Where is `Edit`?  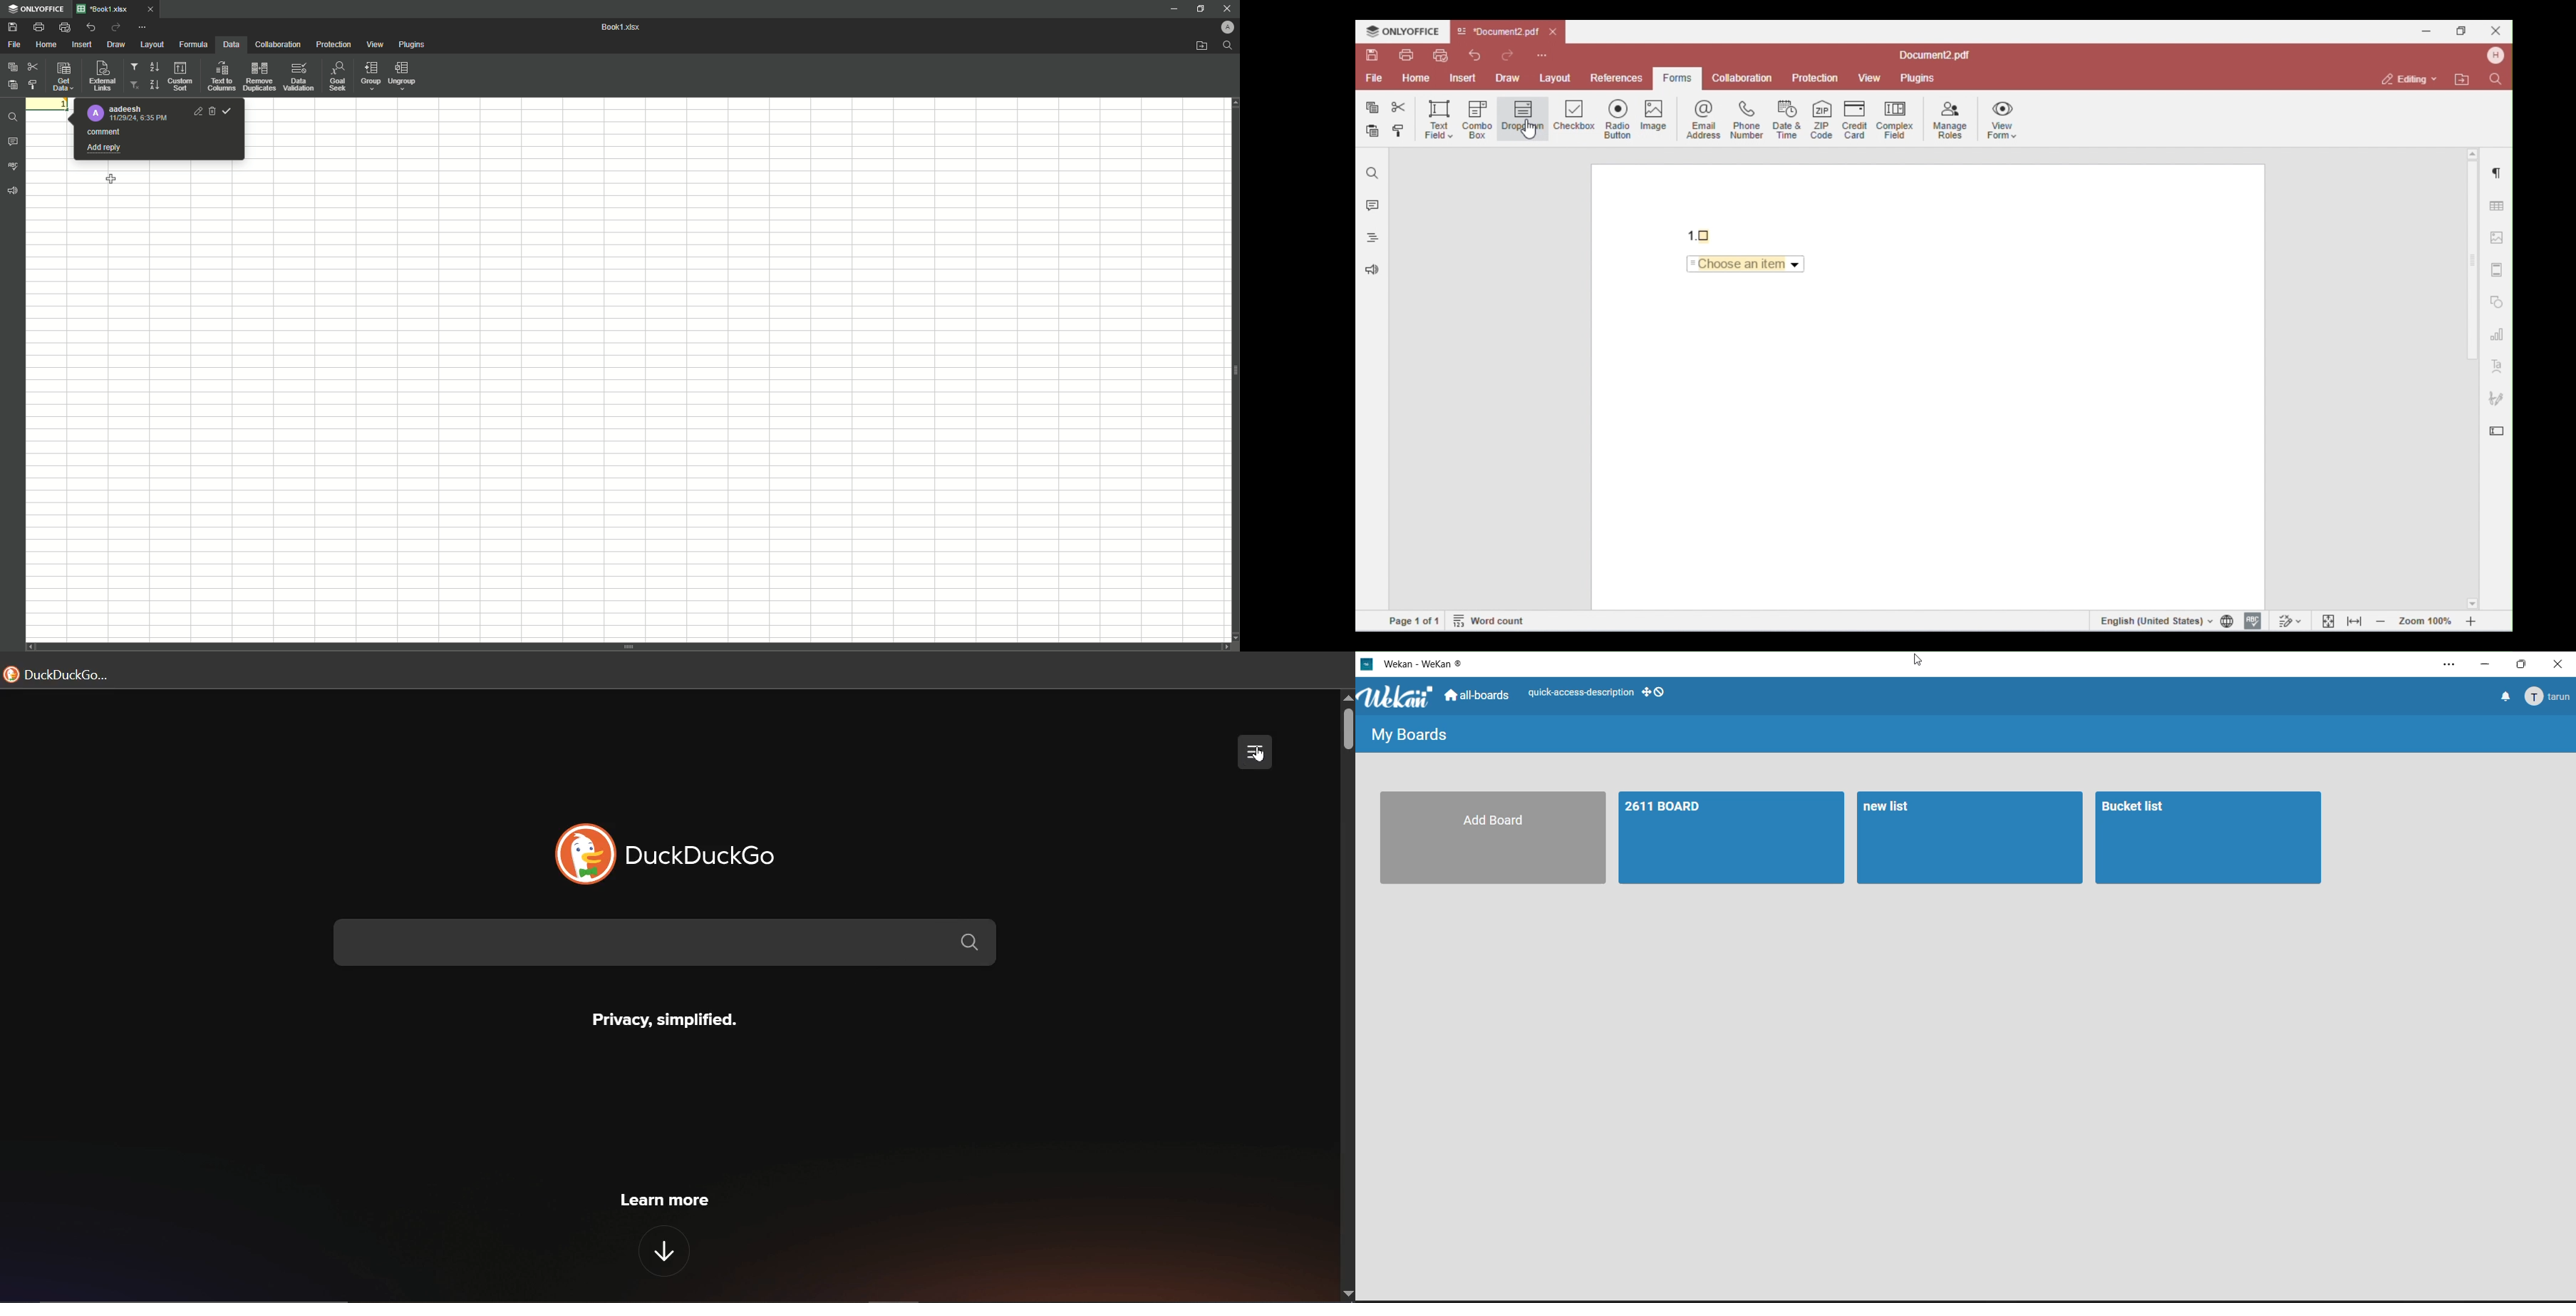 Edit is located at coordinates (198, 111).